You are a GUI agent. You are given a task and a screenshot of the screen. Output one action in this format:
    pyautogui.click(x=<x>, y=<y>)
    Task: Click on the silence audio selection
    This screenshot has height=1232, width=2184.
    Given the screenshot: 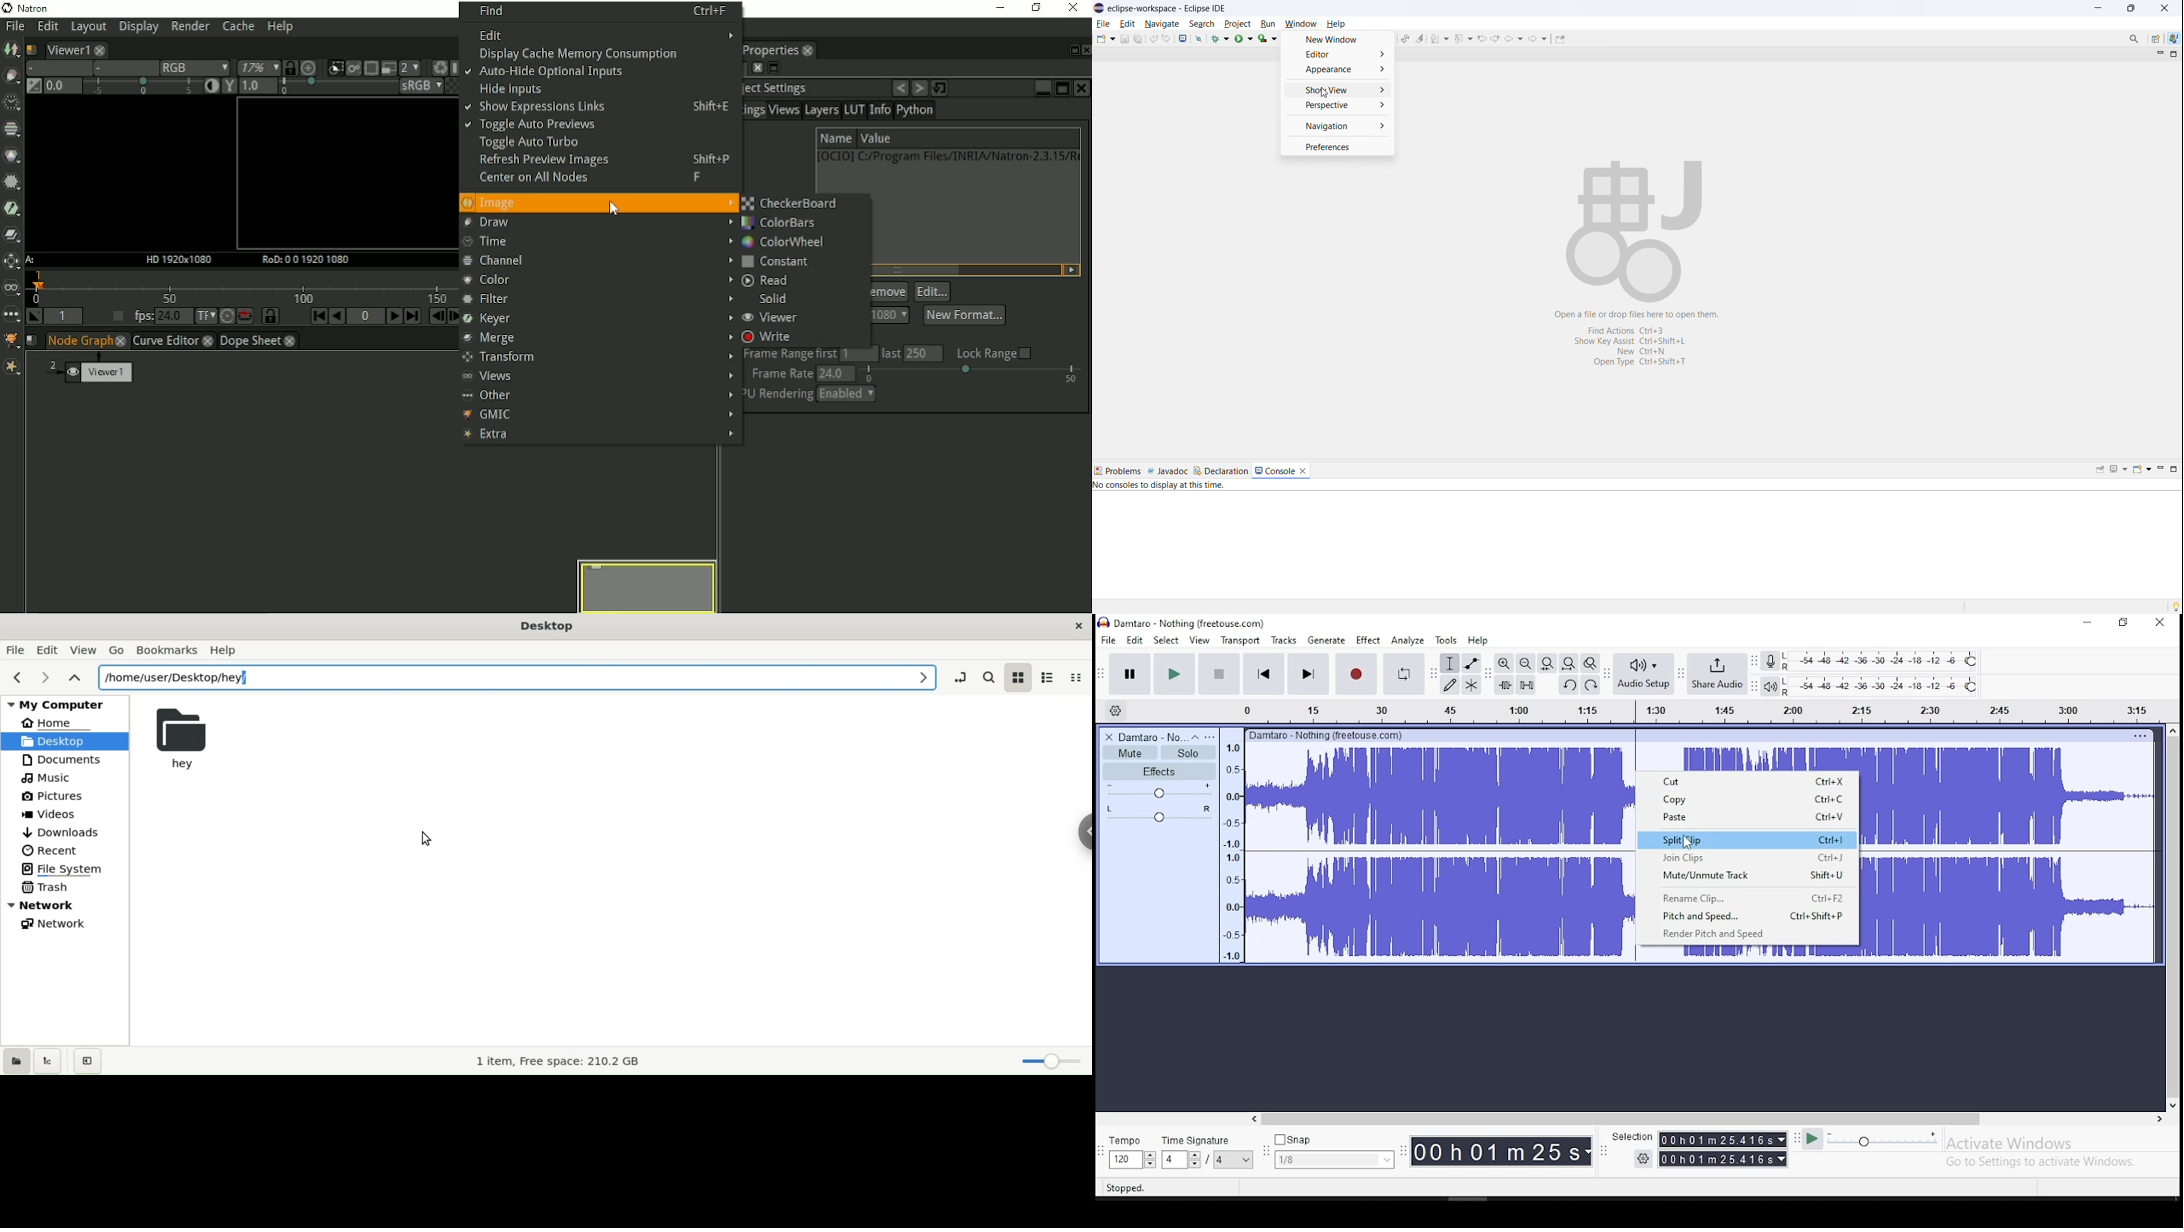 What is the action you would take?
    pyautogui.click(x=1527, y=684)
    